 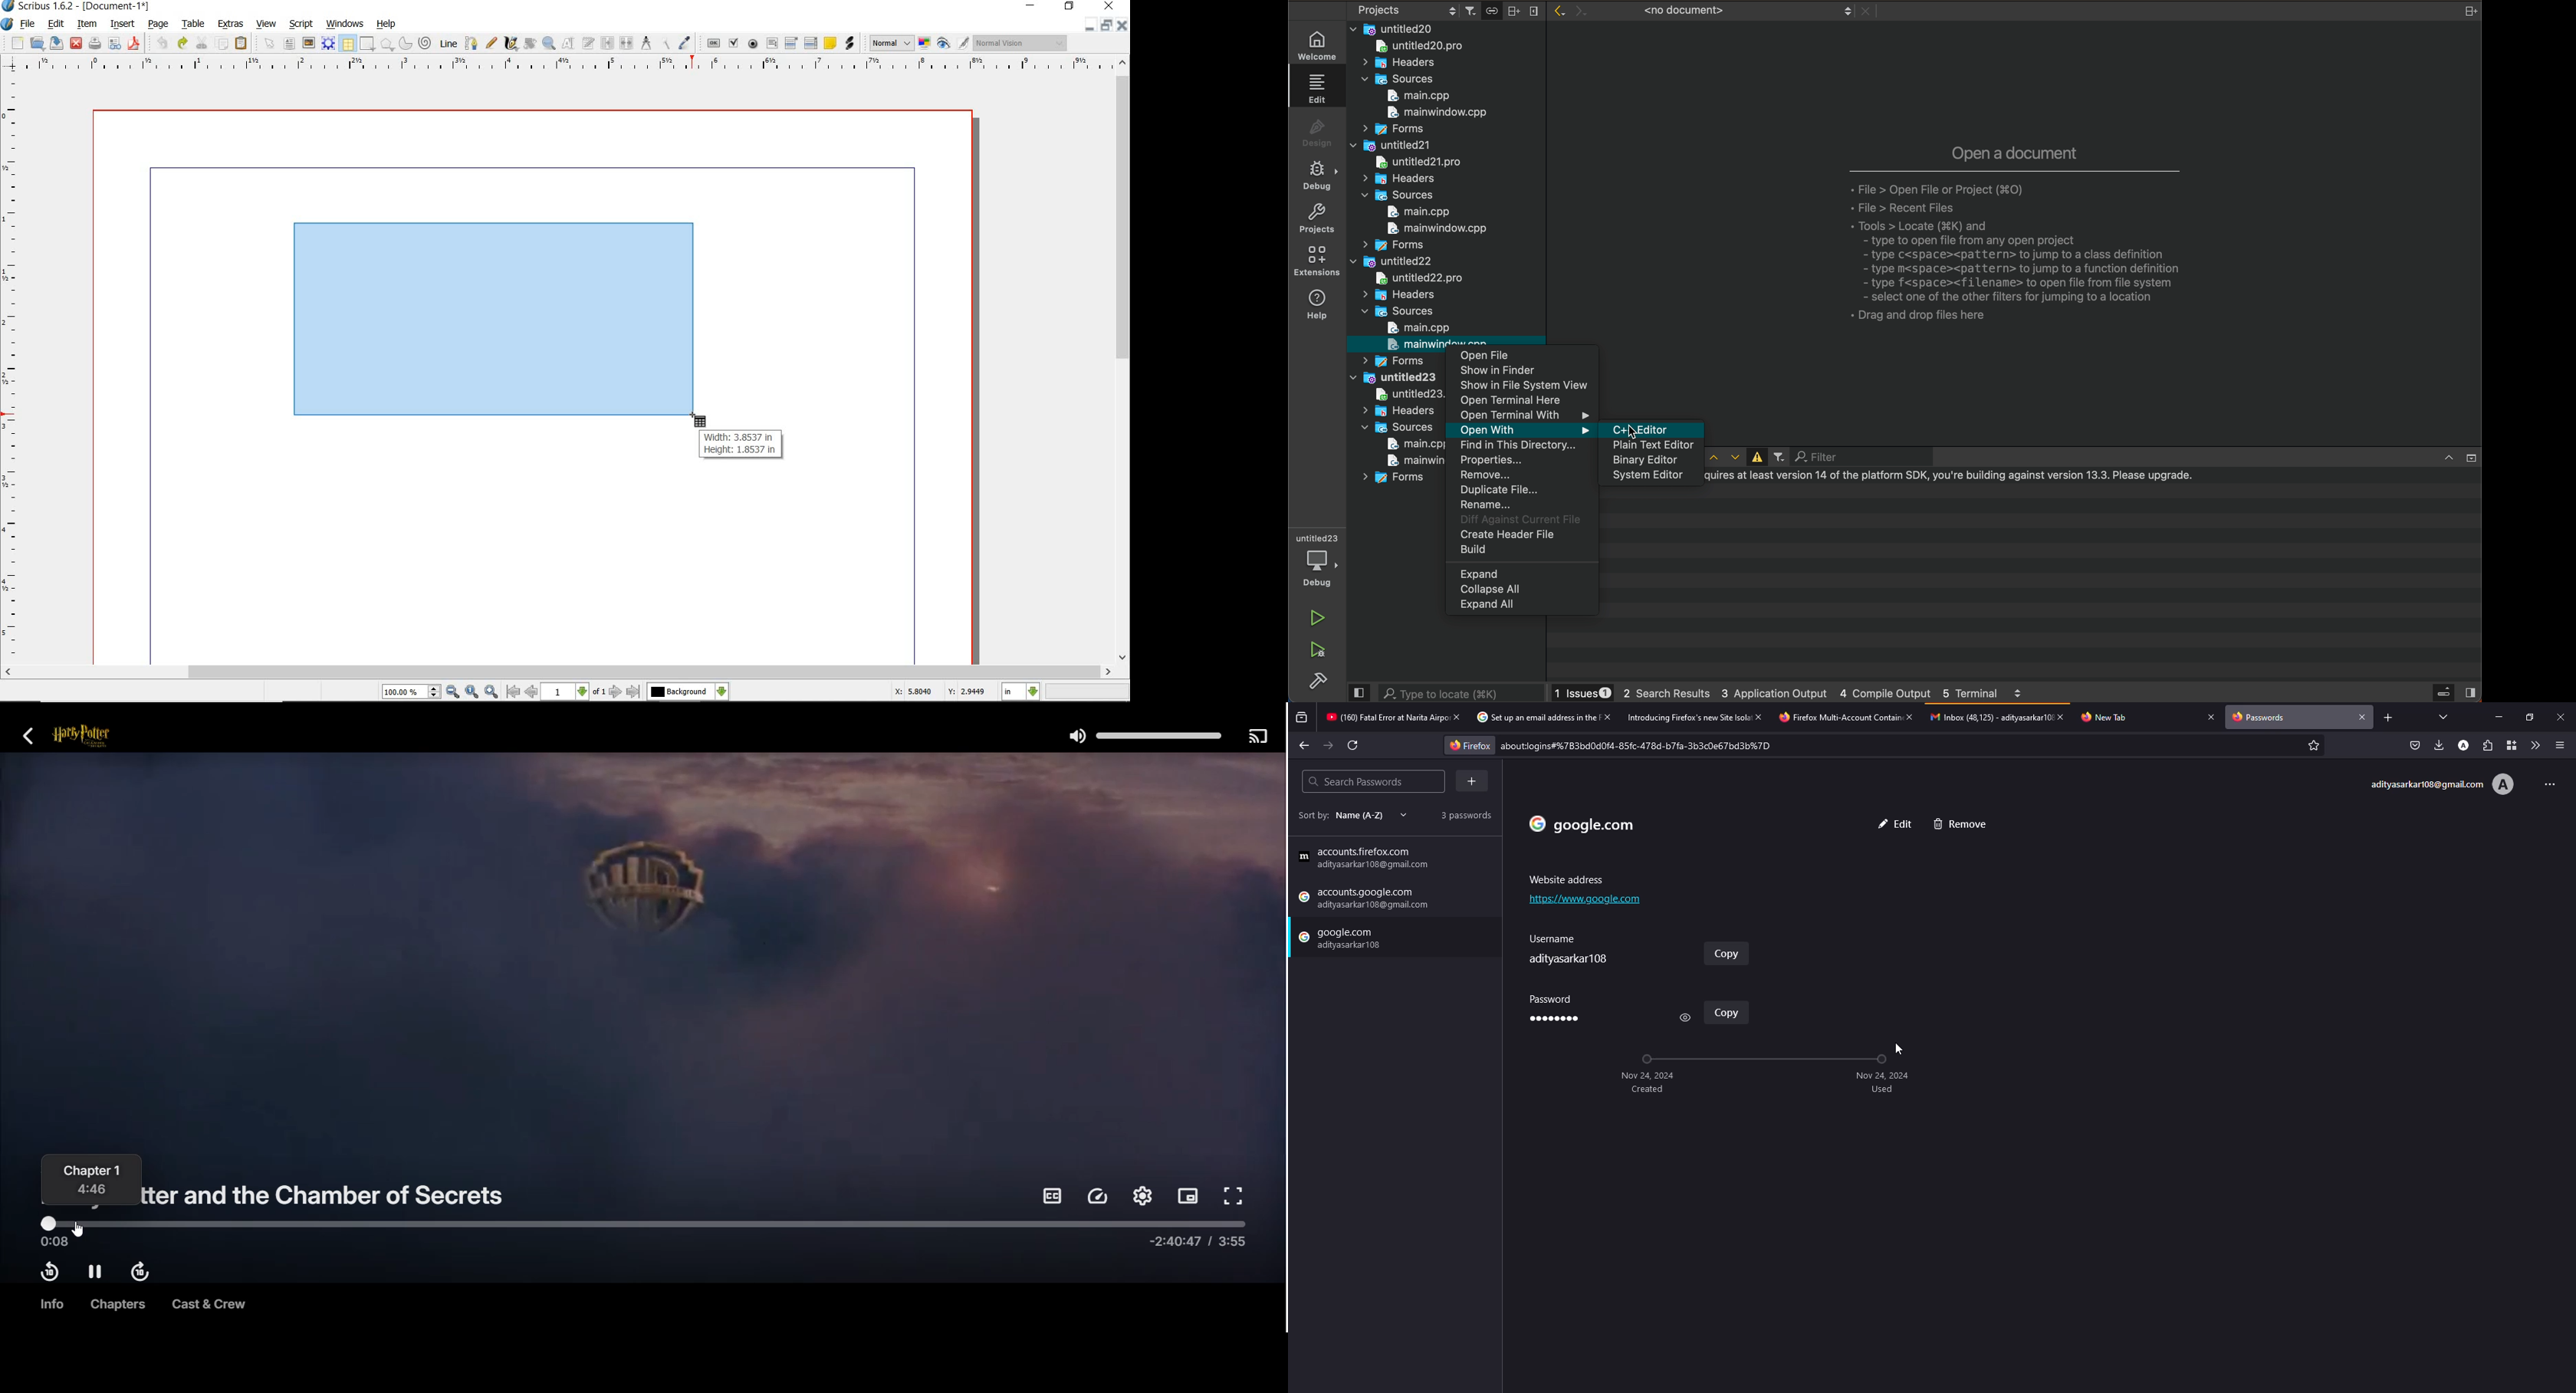 I want to click on add password, so click(x=1366, y=860).